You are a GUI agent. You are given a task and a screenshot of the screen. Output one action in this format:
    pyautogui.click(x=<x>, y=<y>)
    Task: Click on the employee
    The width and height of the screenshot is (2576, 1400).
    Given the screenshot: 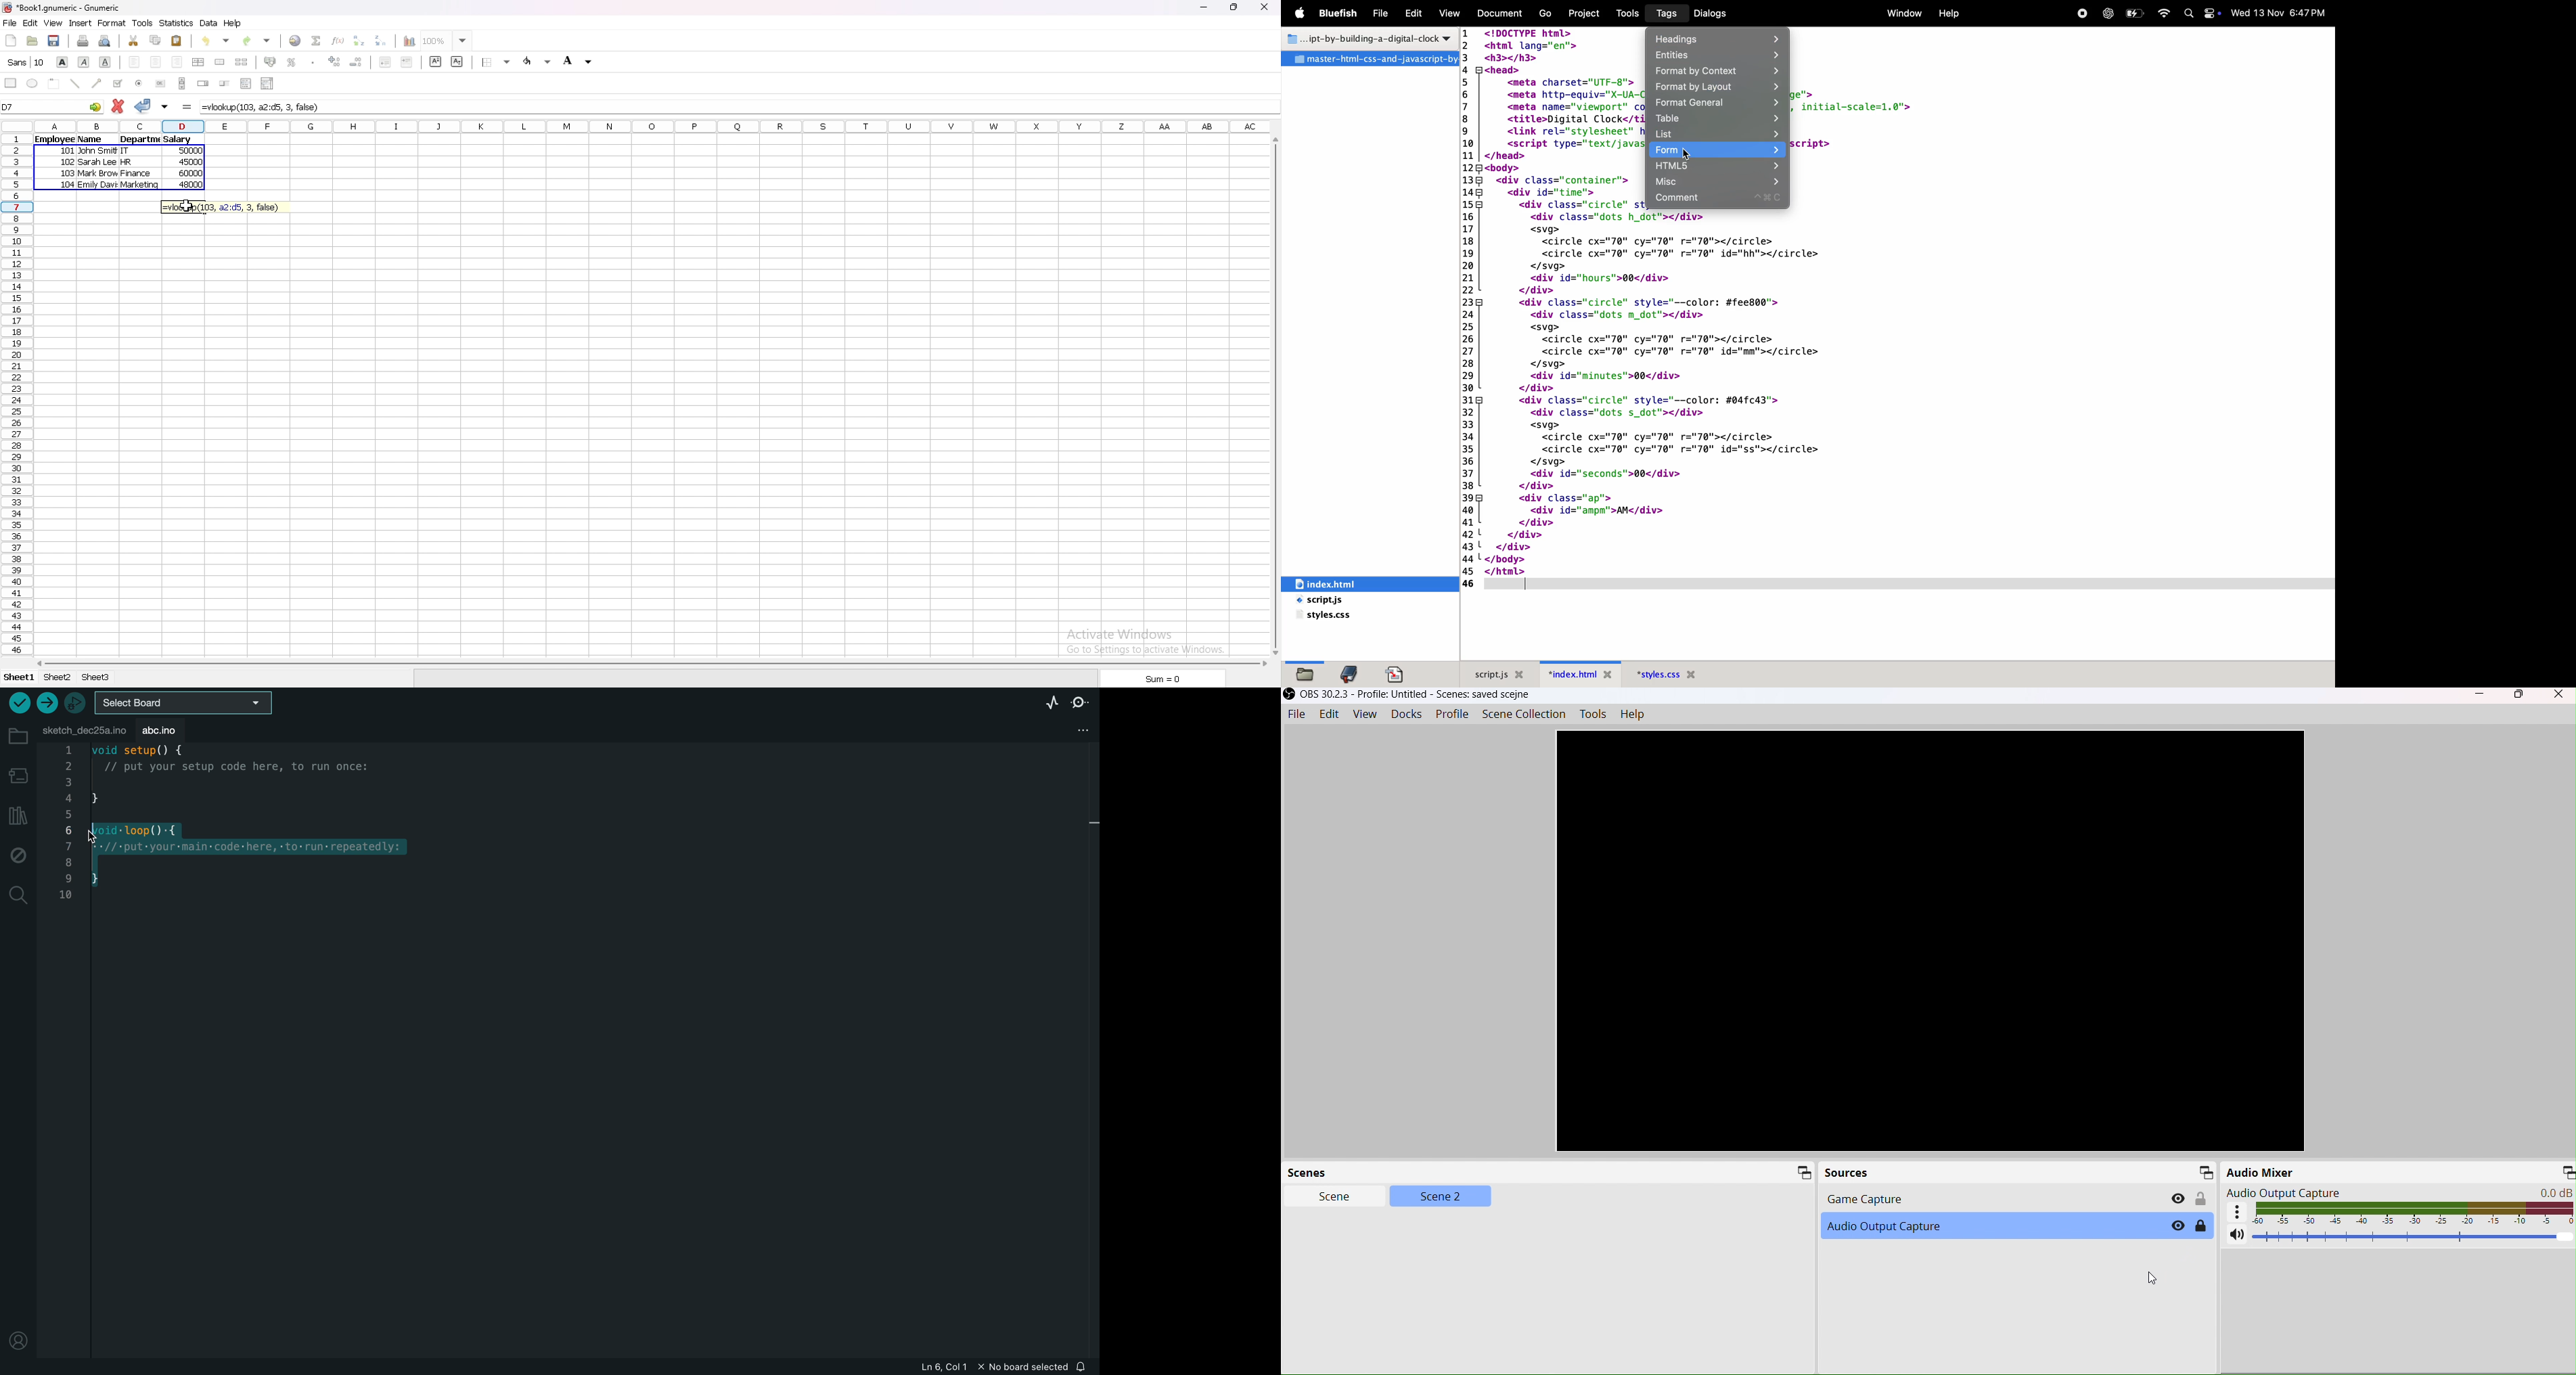 What is the action you would take?
    pyautogui.click(x=52, y=140)
    